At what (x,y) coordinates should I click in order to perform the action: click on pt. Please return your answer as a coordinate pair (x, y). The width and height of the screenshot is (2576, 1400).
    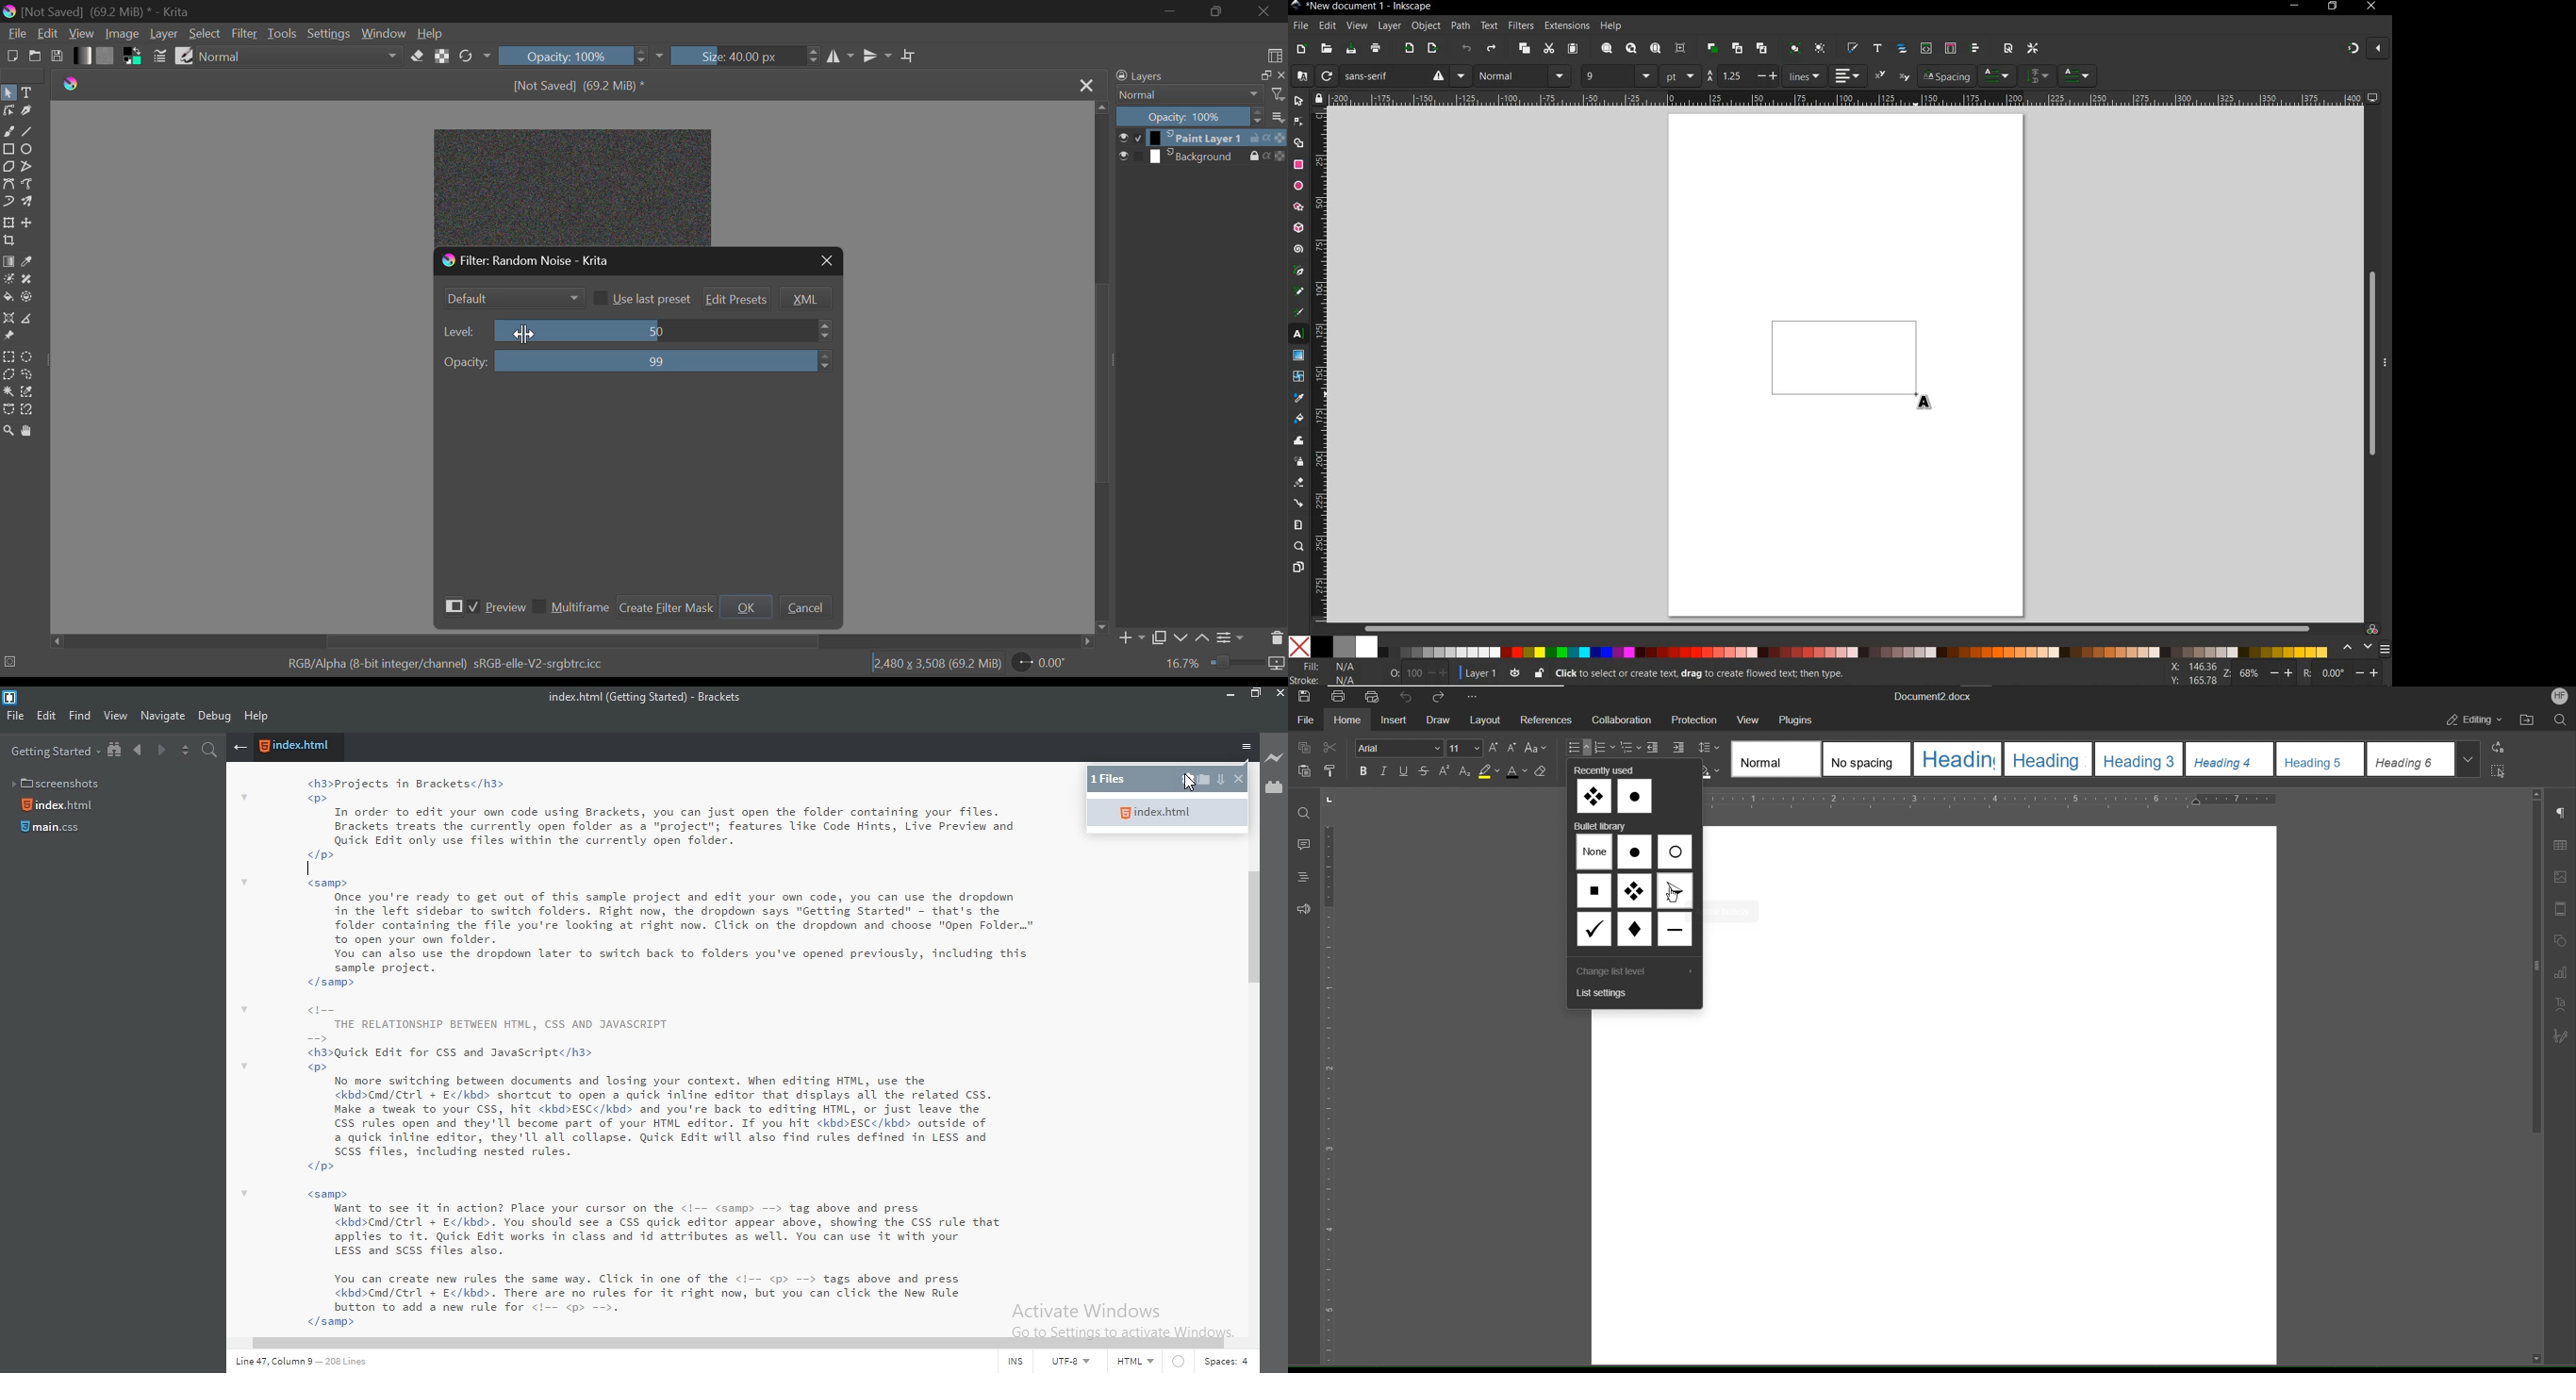
    Looking at the image, I should click on (1681, 76).